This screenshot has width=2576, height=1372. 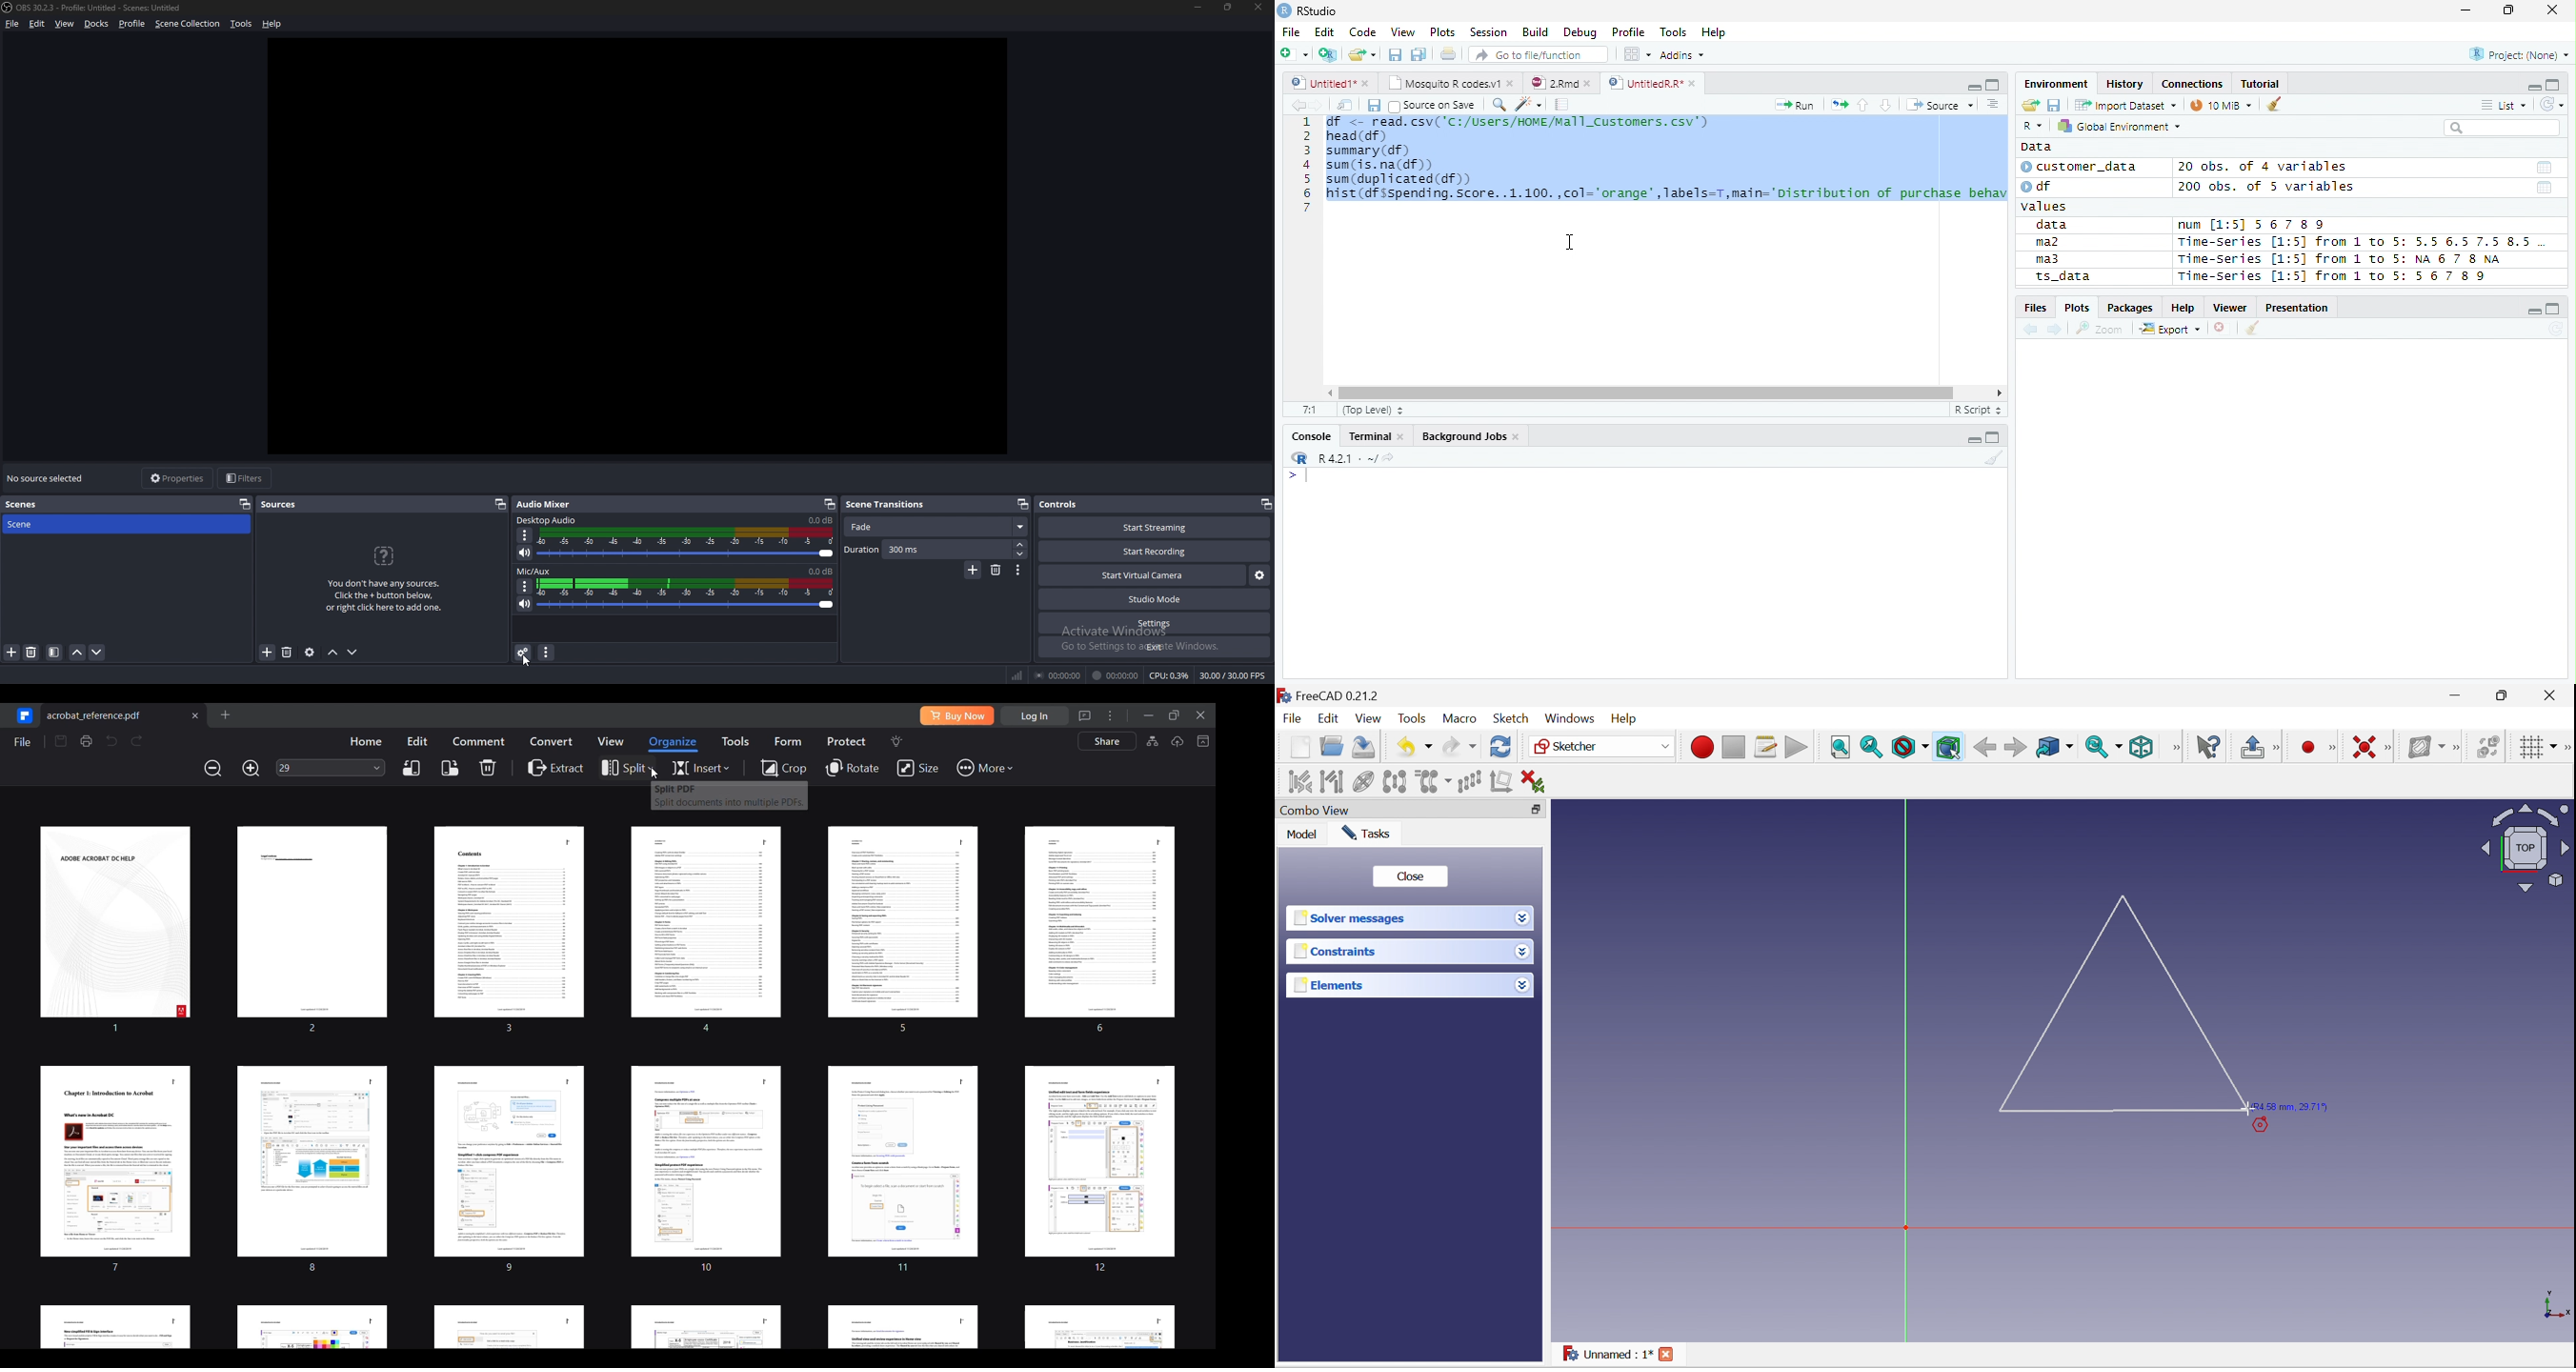 I want to click on add scene, so click(x=12, y=653).